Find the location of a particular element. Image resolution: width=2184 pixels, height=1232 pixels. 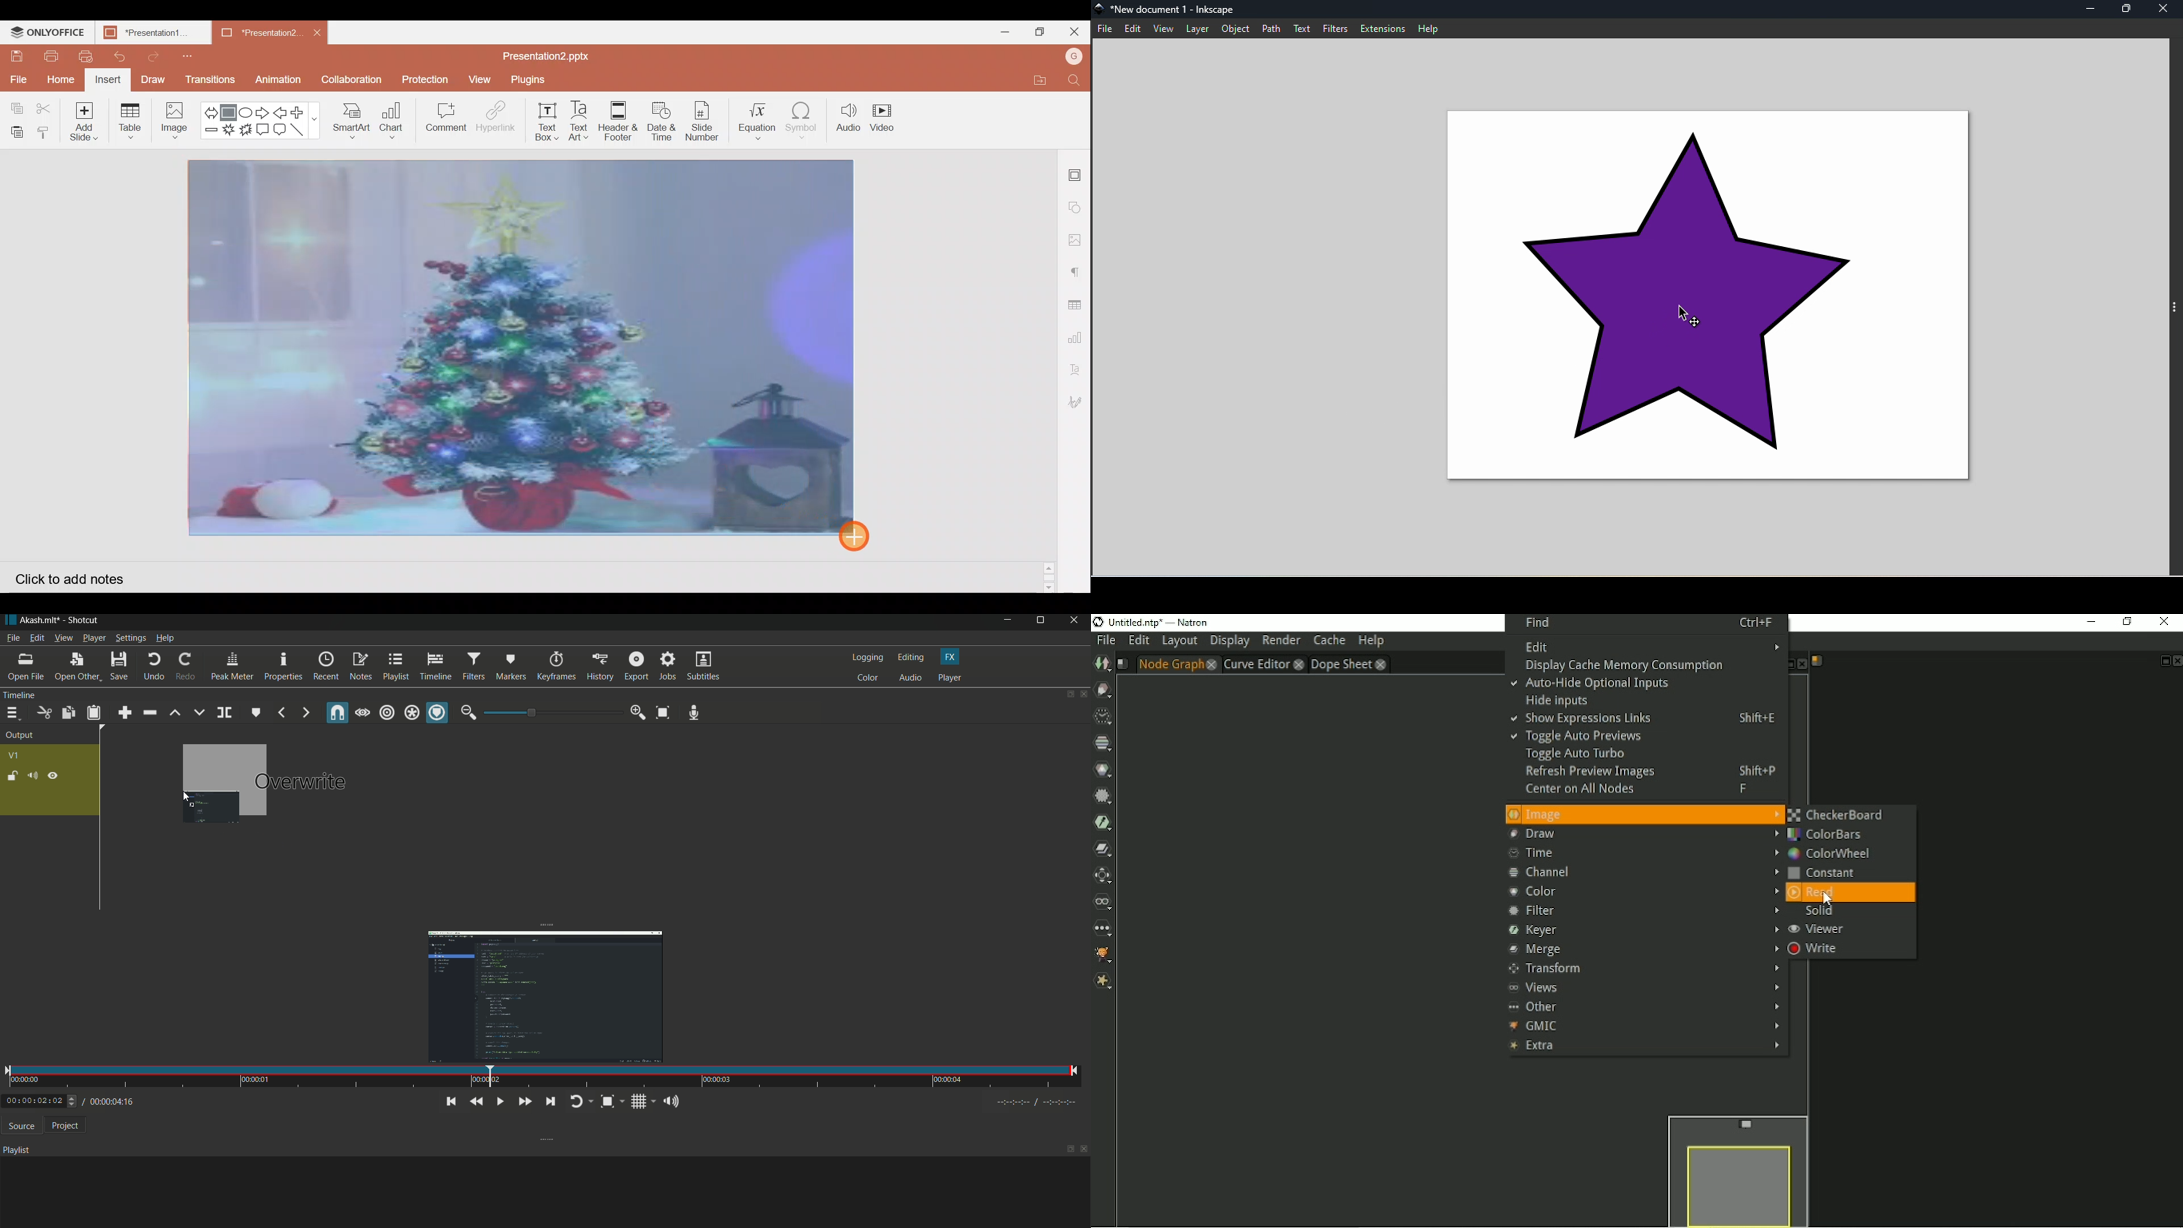

cursor is located at coordinates (187, 797).